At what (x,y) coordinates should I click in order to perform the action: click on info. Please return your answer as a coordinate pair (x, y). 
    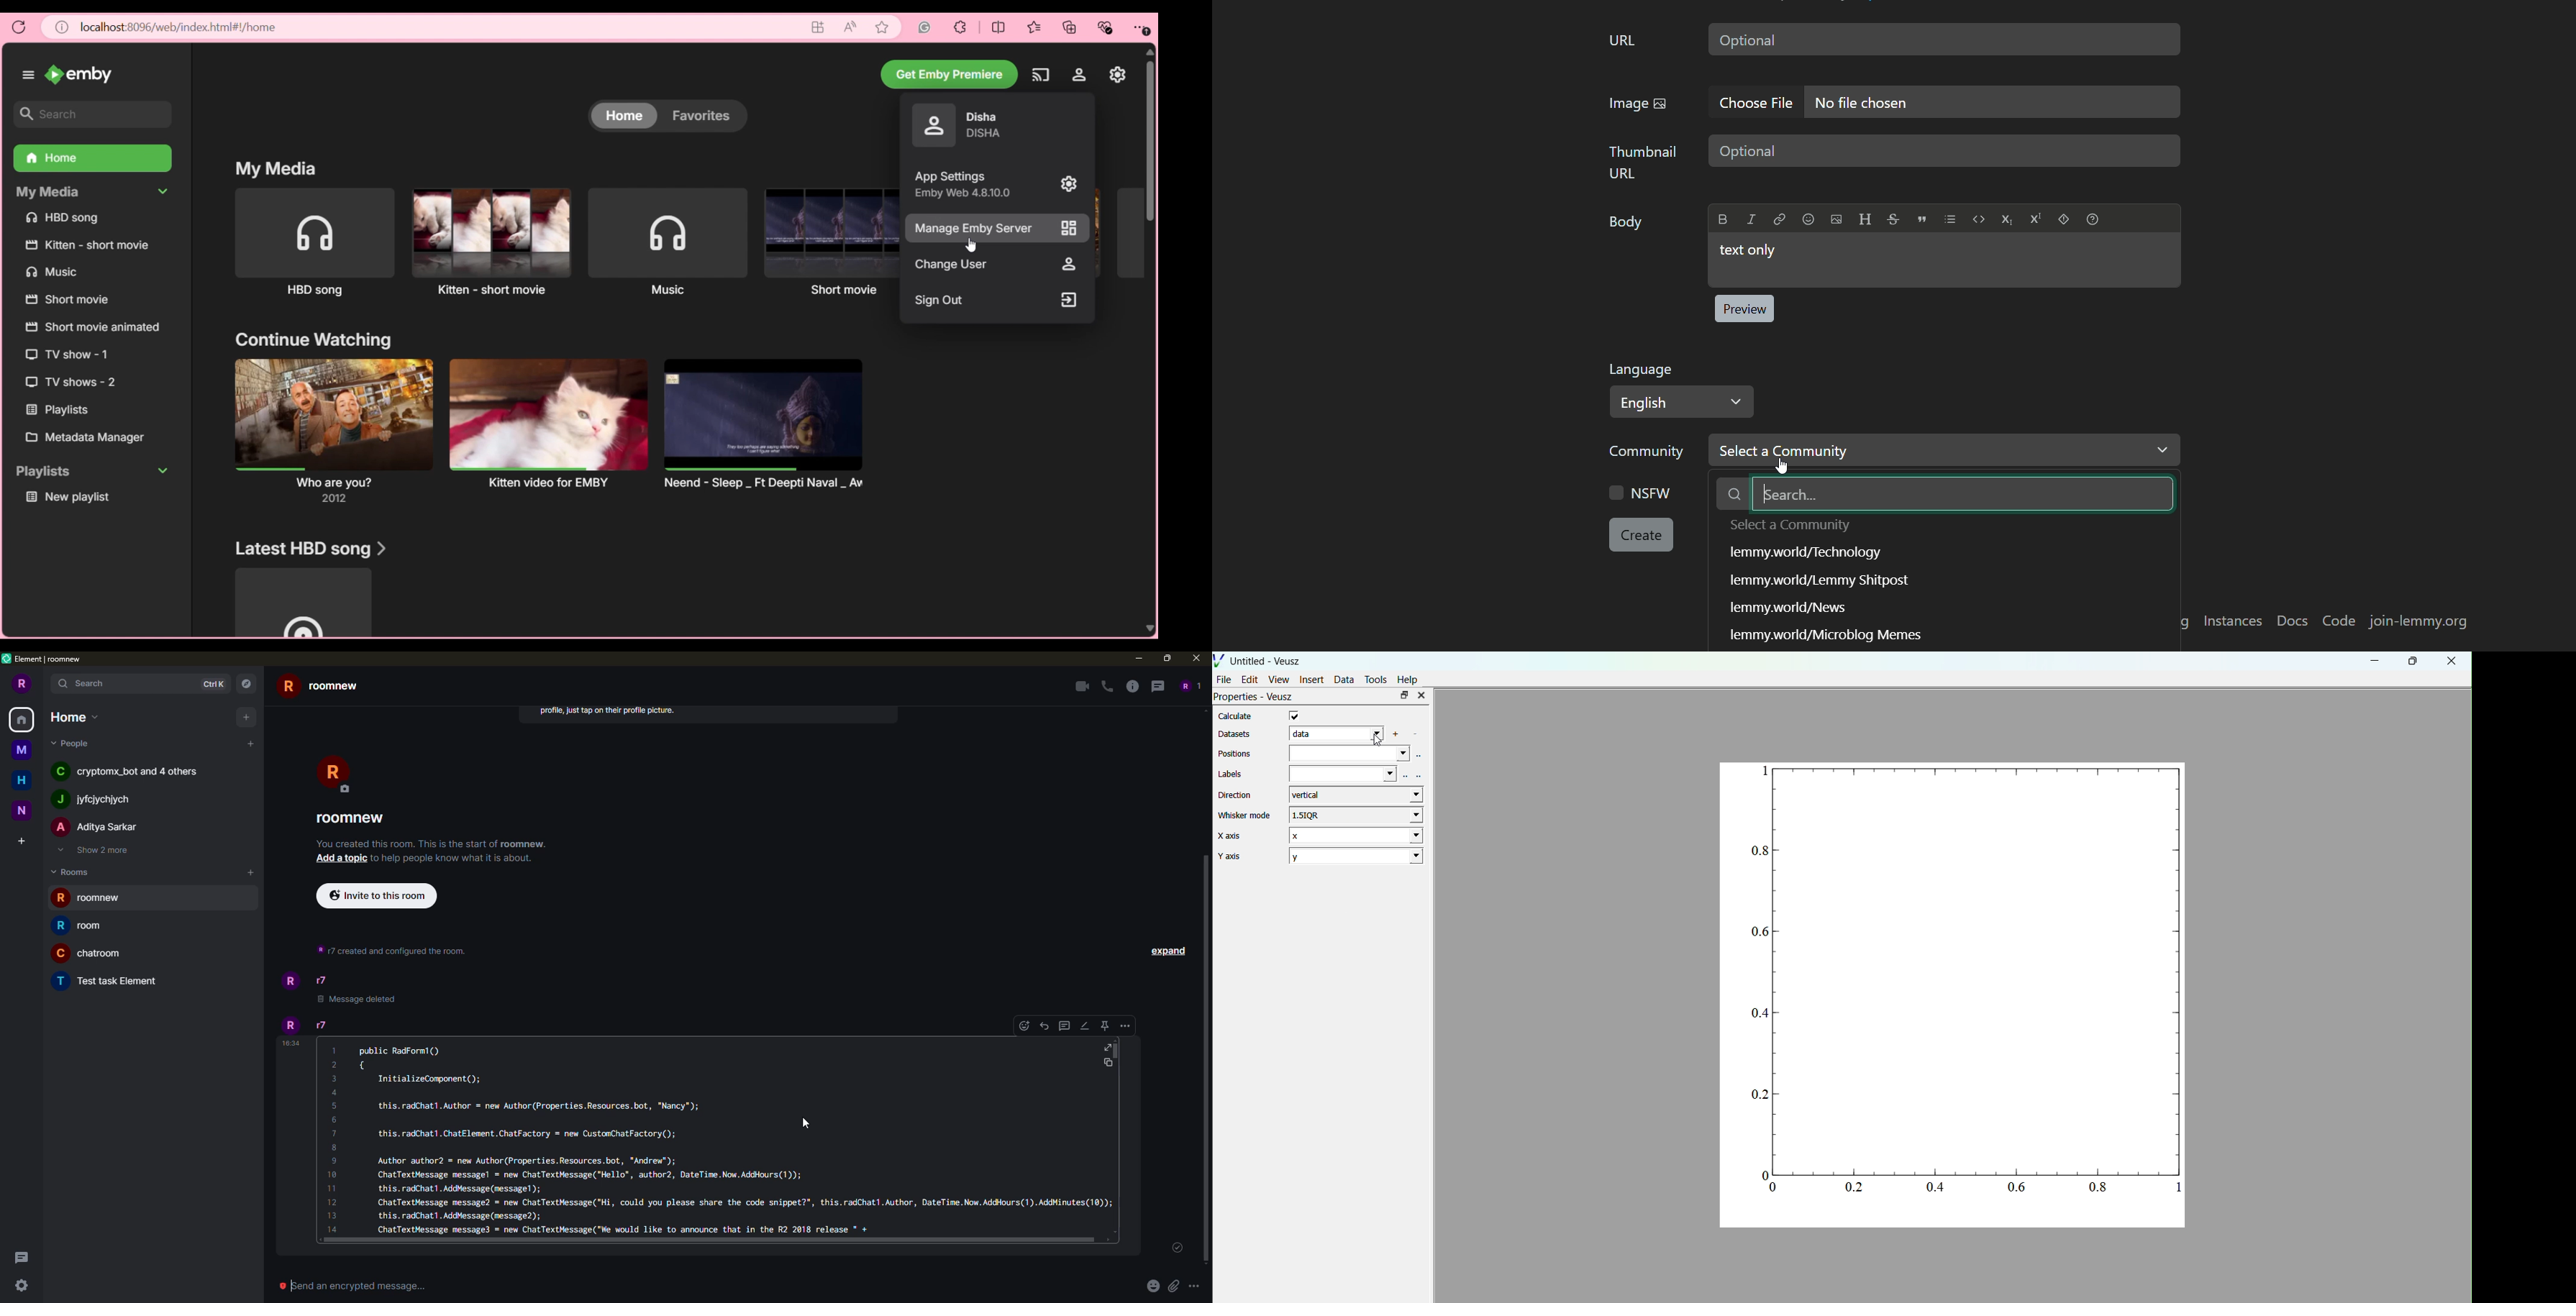
    Looking at the image, I should click on (430, 842).